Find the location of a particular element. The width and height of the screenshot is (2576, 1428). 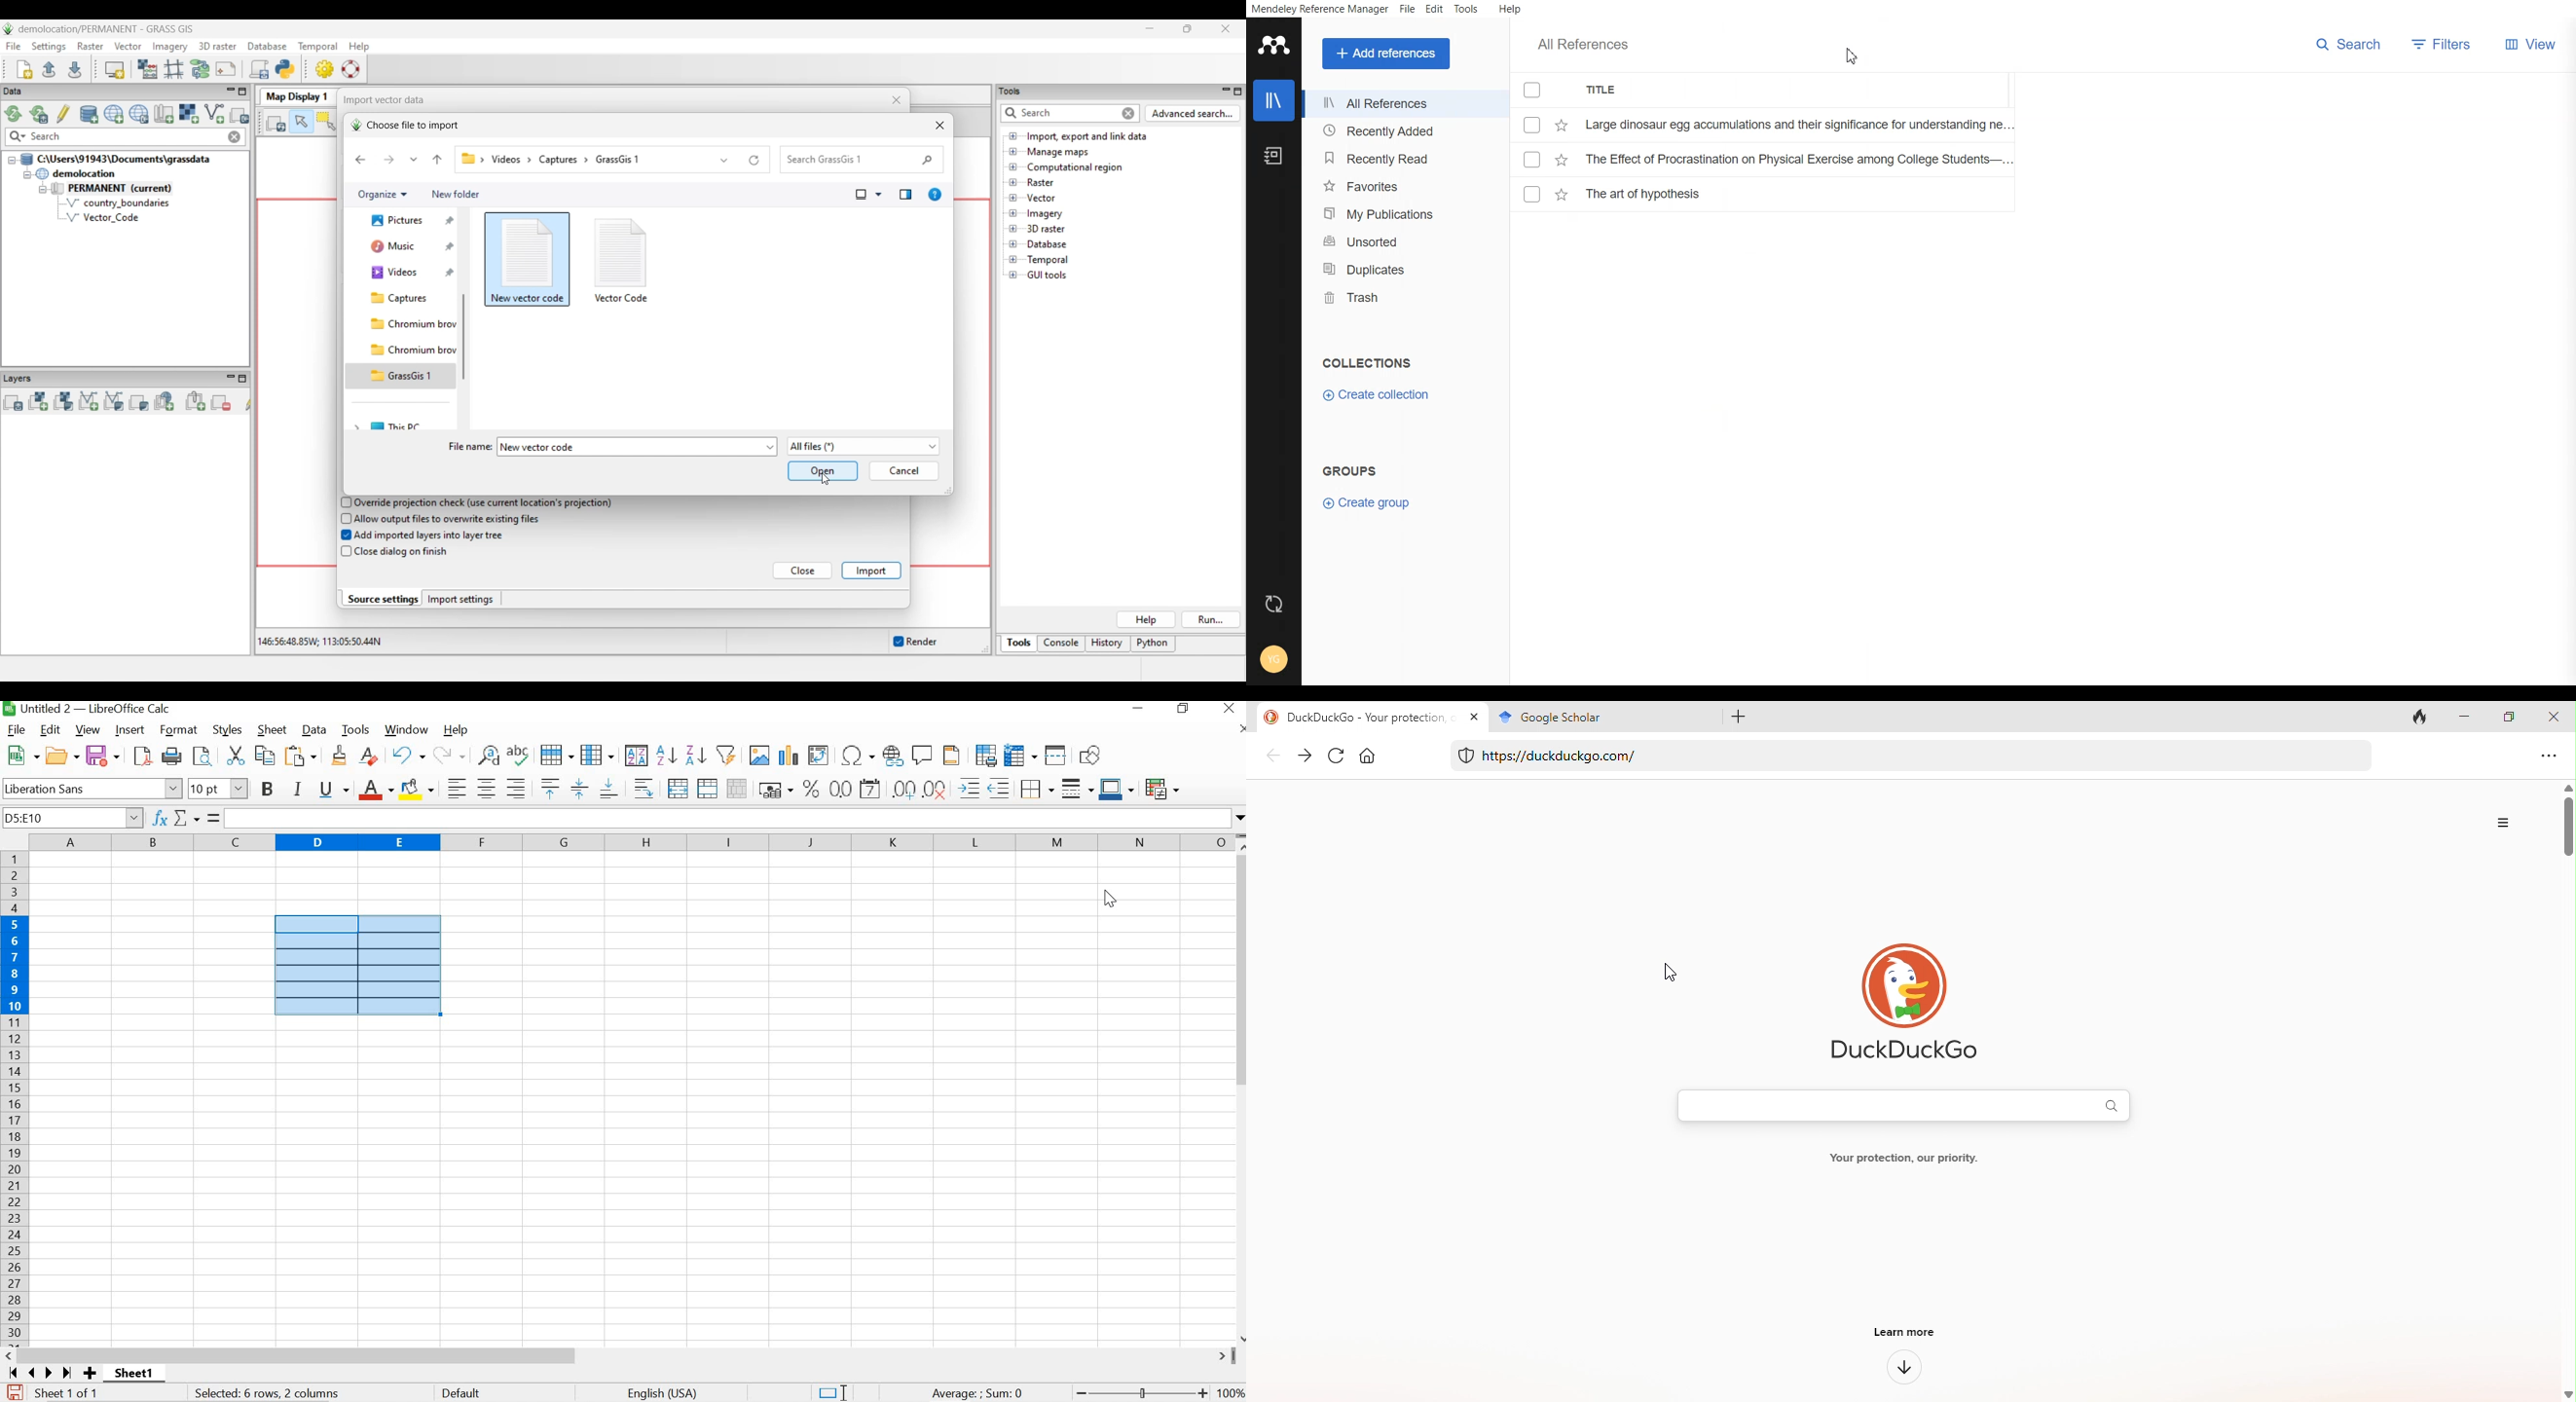

SHEET is located at coordinates (271, 729).